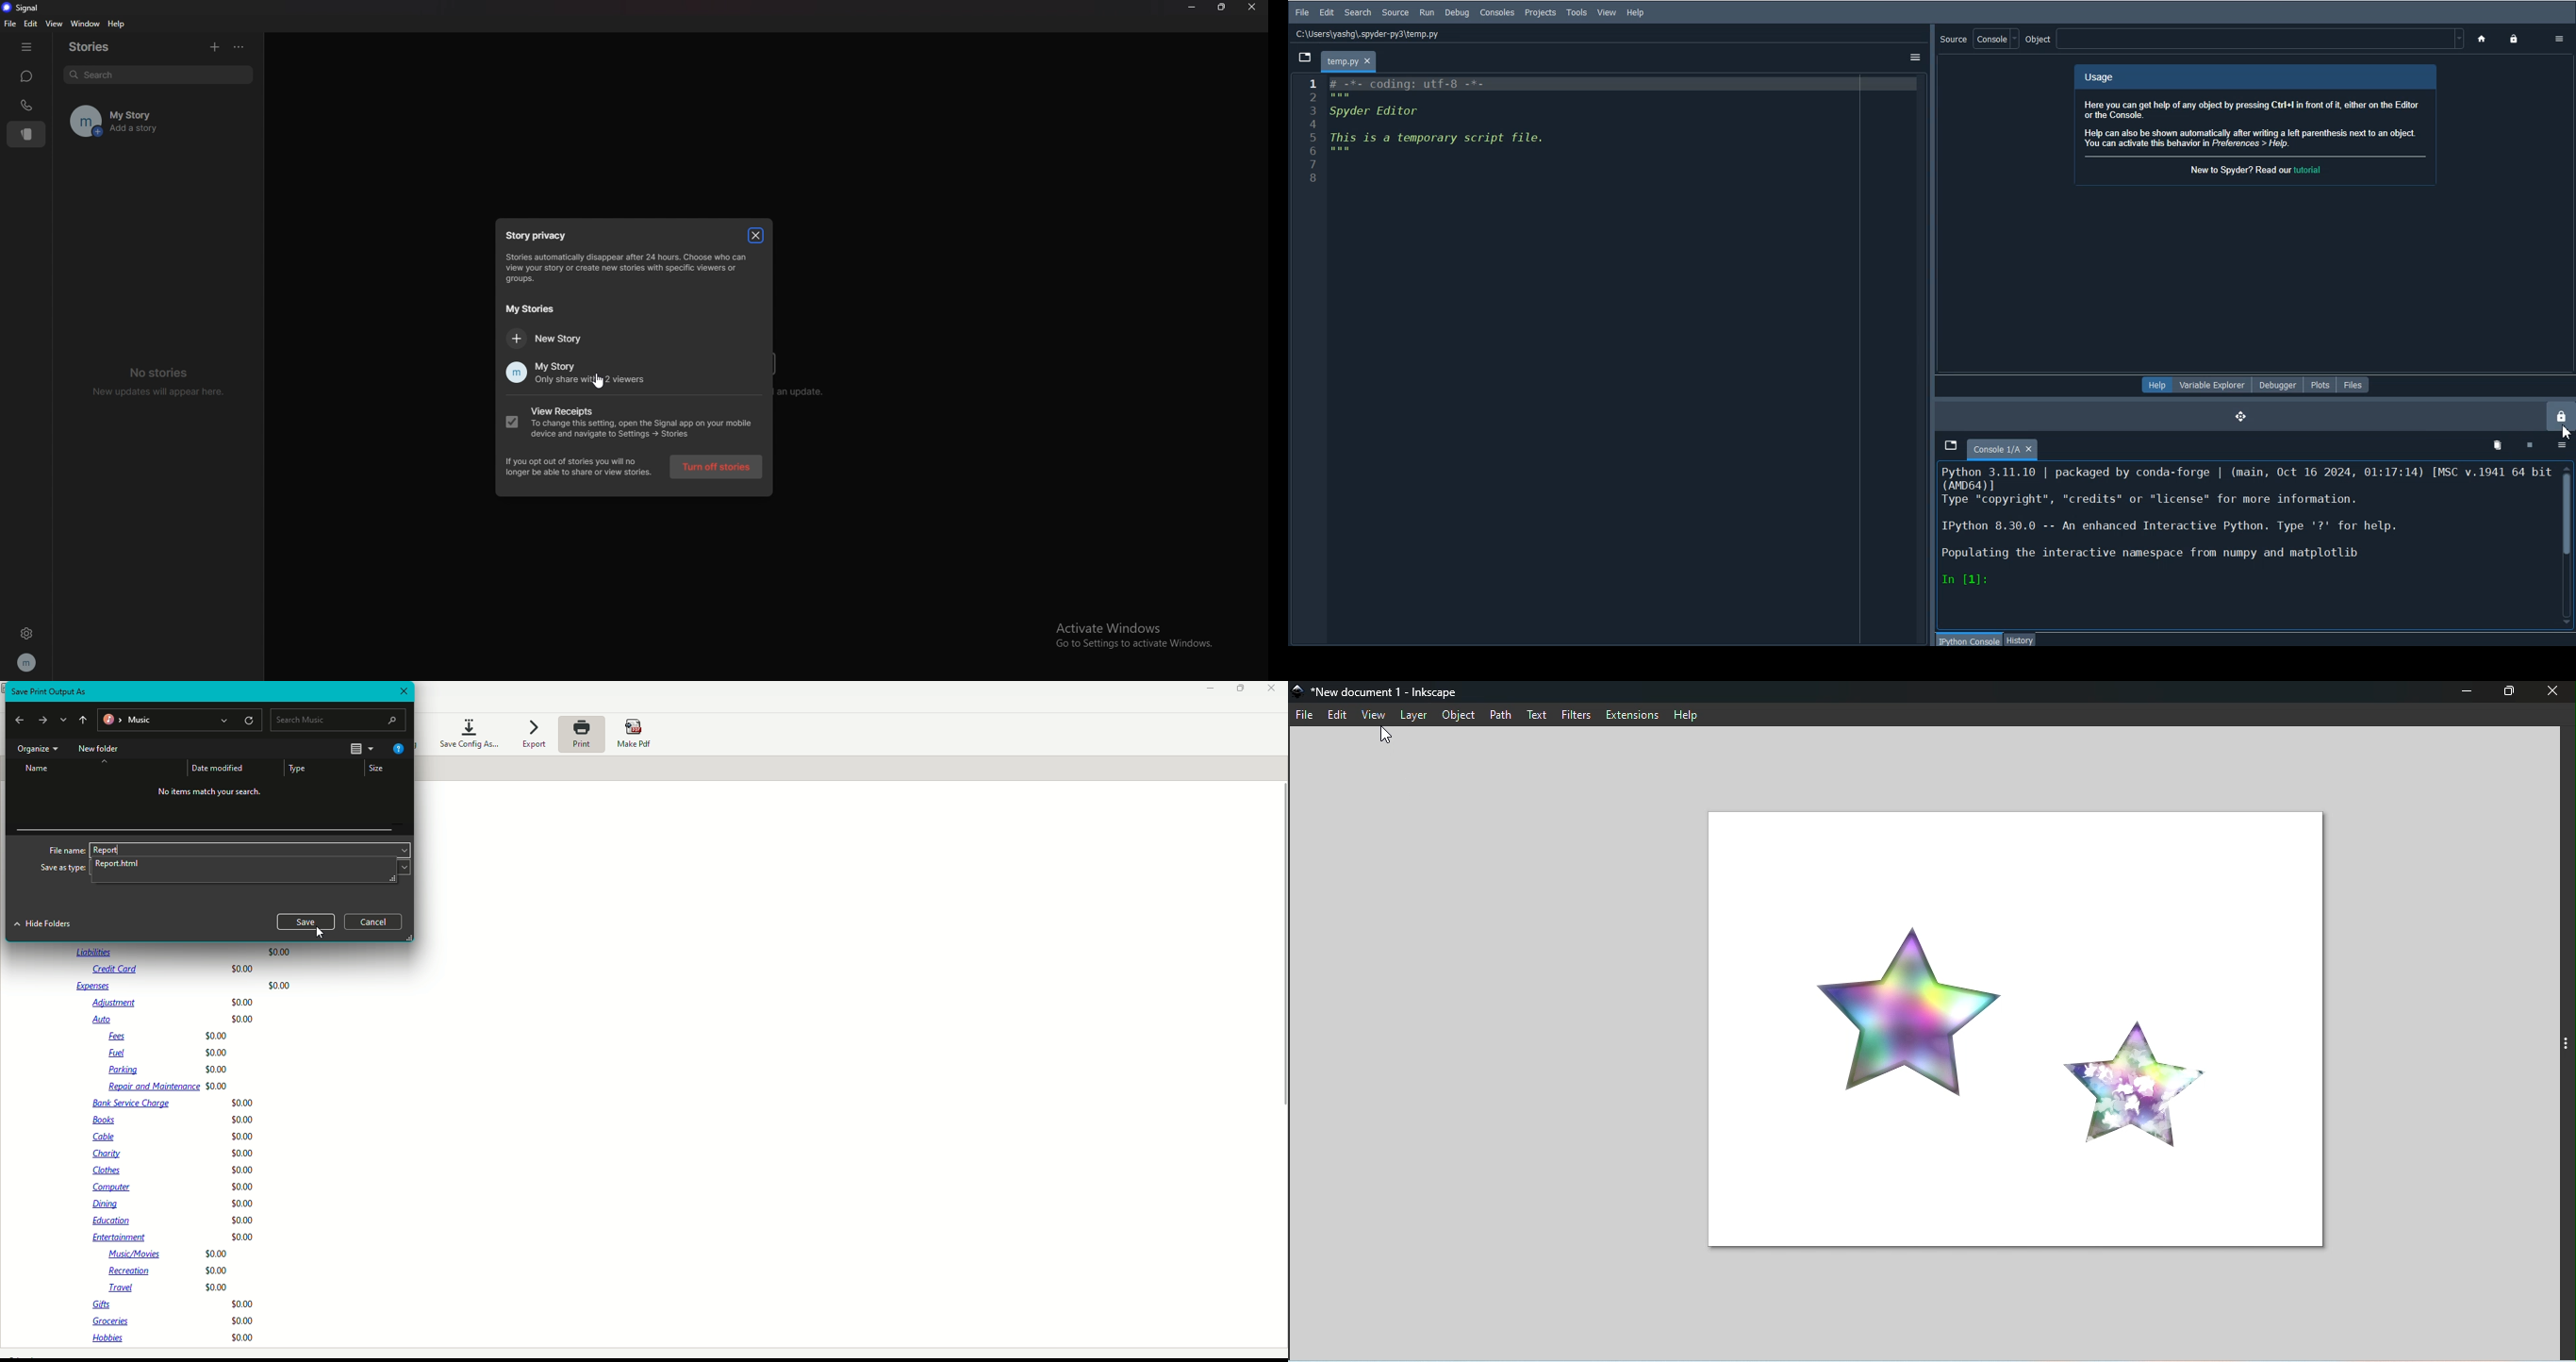  What do you see at coordinates (32, 24) in the screenshot?
I see `edit` at bounding box center [32, 24].